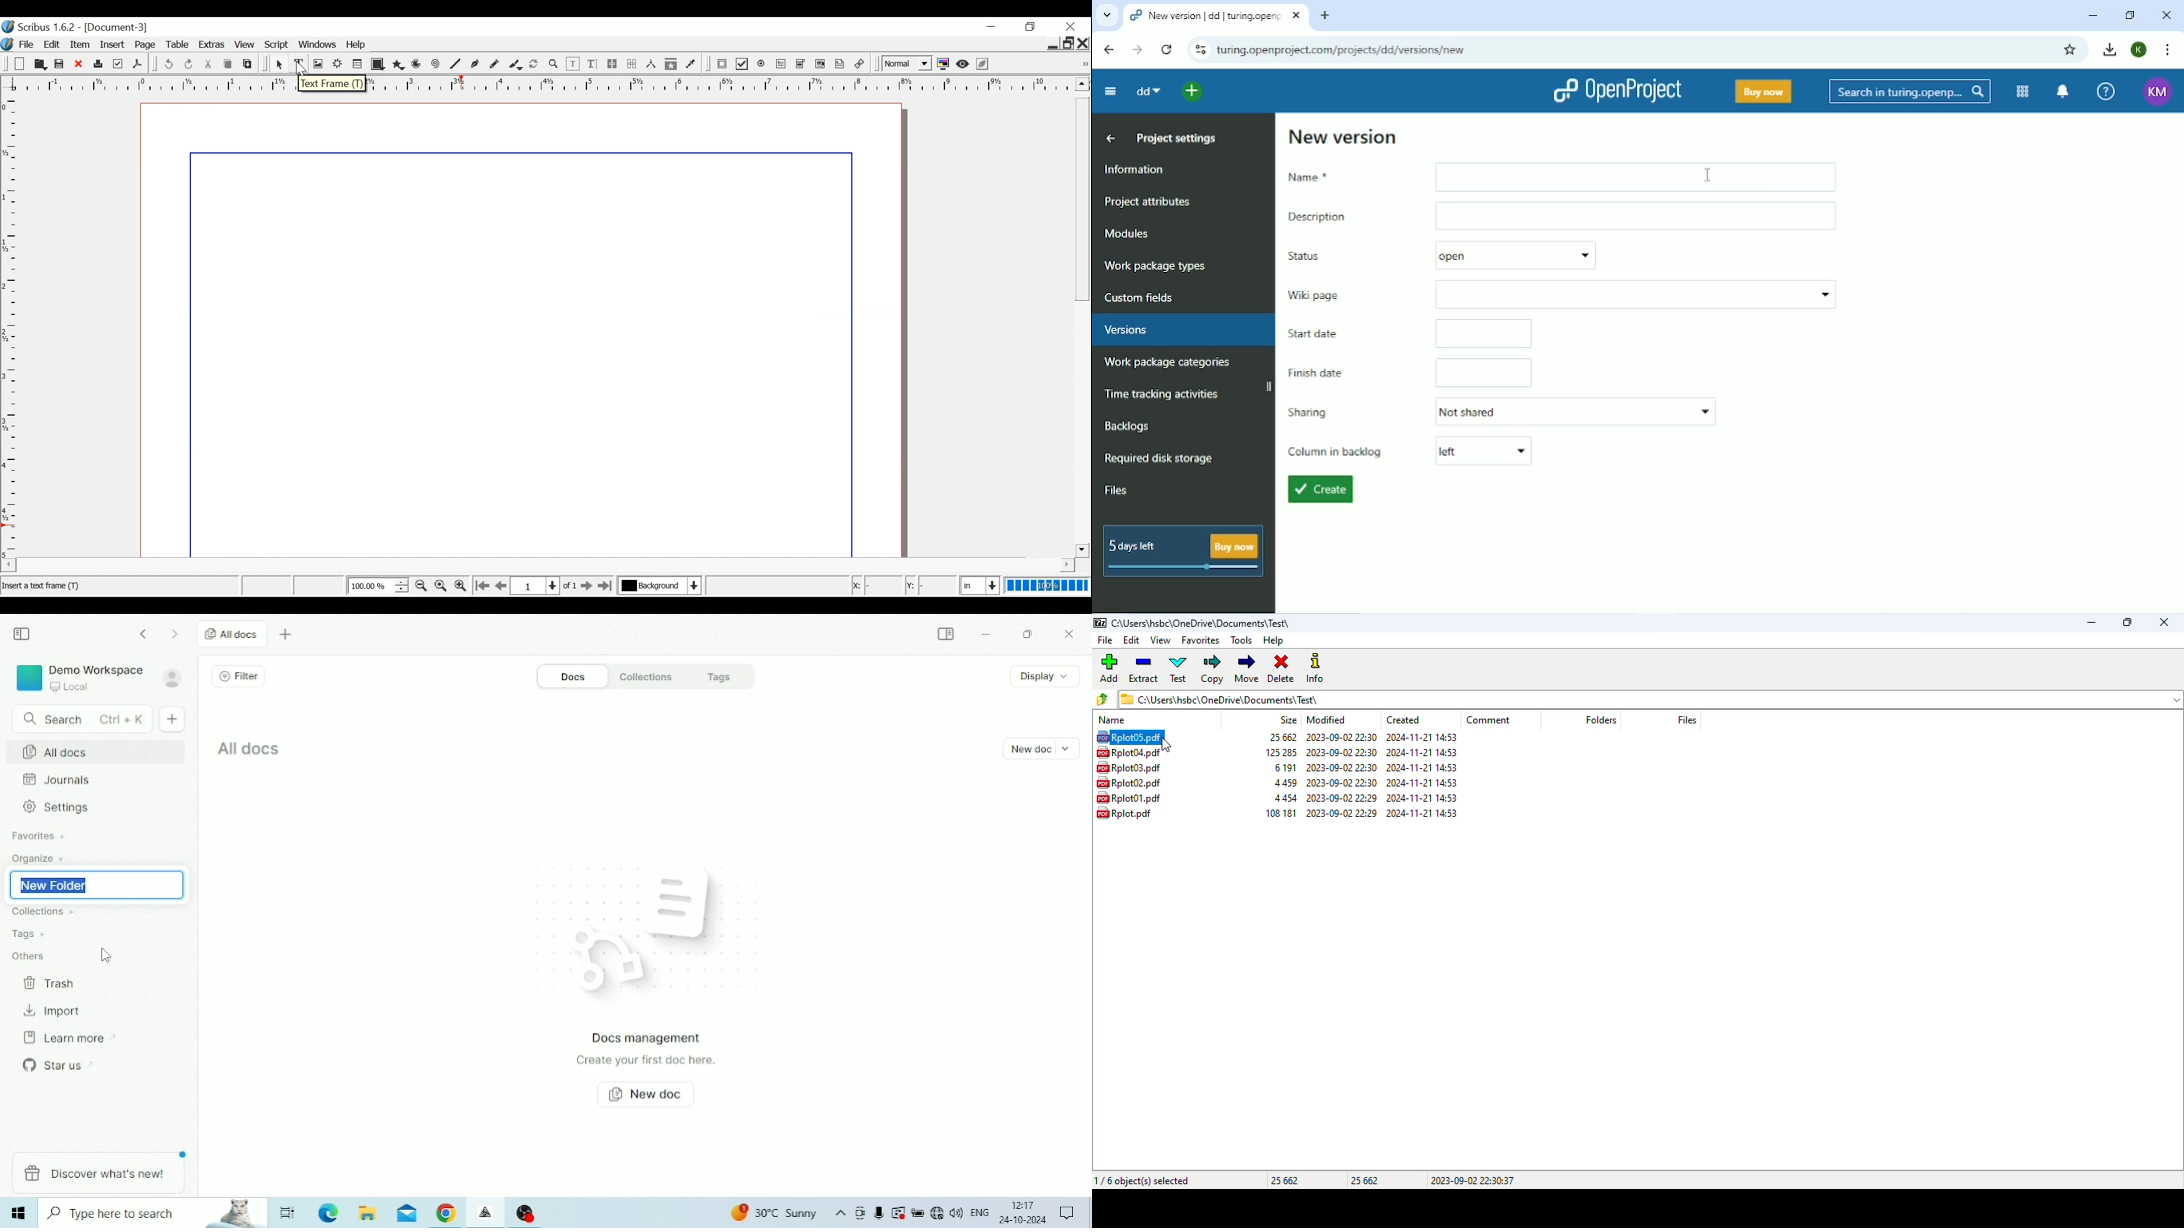  What do you see at coordinates (168, 63) in the screenshot?
I see `undo` at bounding box center [168, 63].